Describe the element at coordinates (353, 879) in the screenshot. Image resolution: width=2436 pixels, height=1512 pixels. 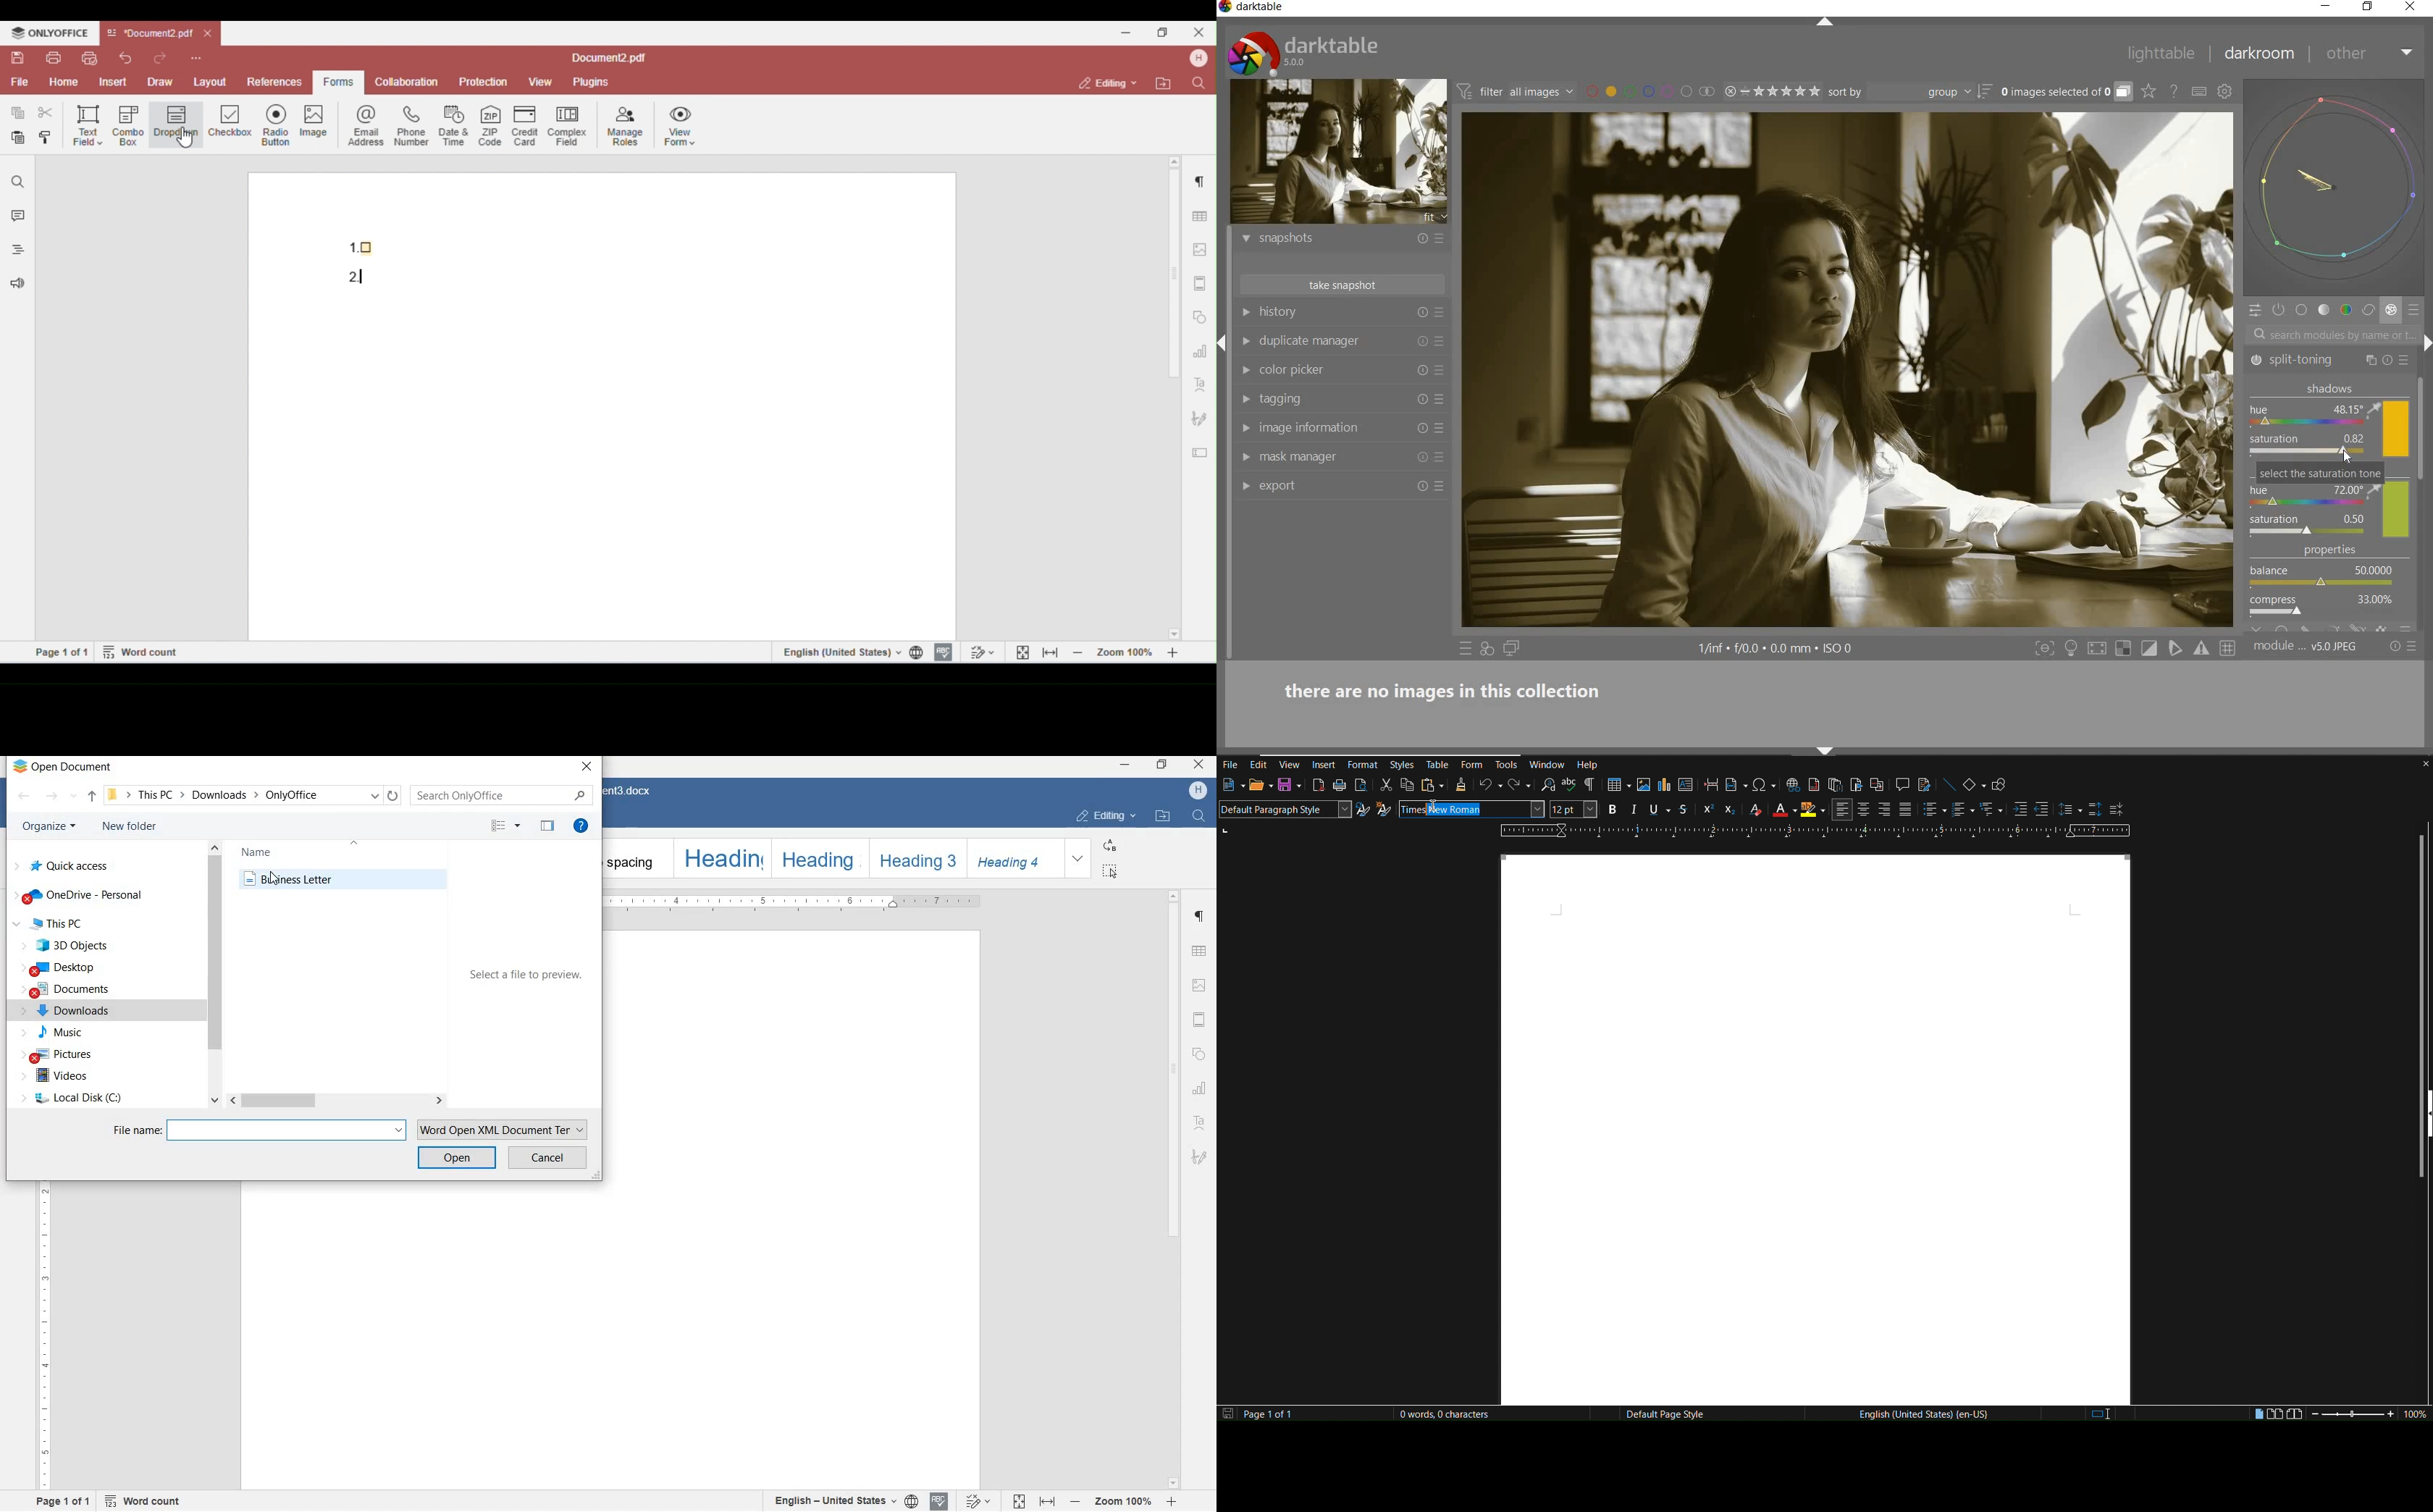
I see `file name` at that location.